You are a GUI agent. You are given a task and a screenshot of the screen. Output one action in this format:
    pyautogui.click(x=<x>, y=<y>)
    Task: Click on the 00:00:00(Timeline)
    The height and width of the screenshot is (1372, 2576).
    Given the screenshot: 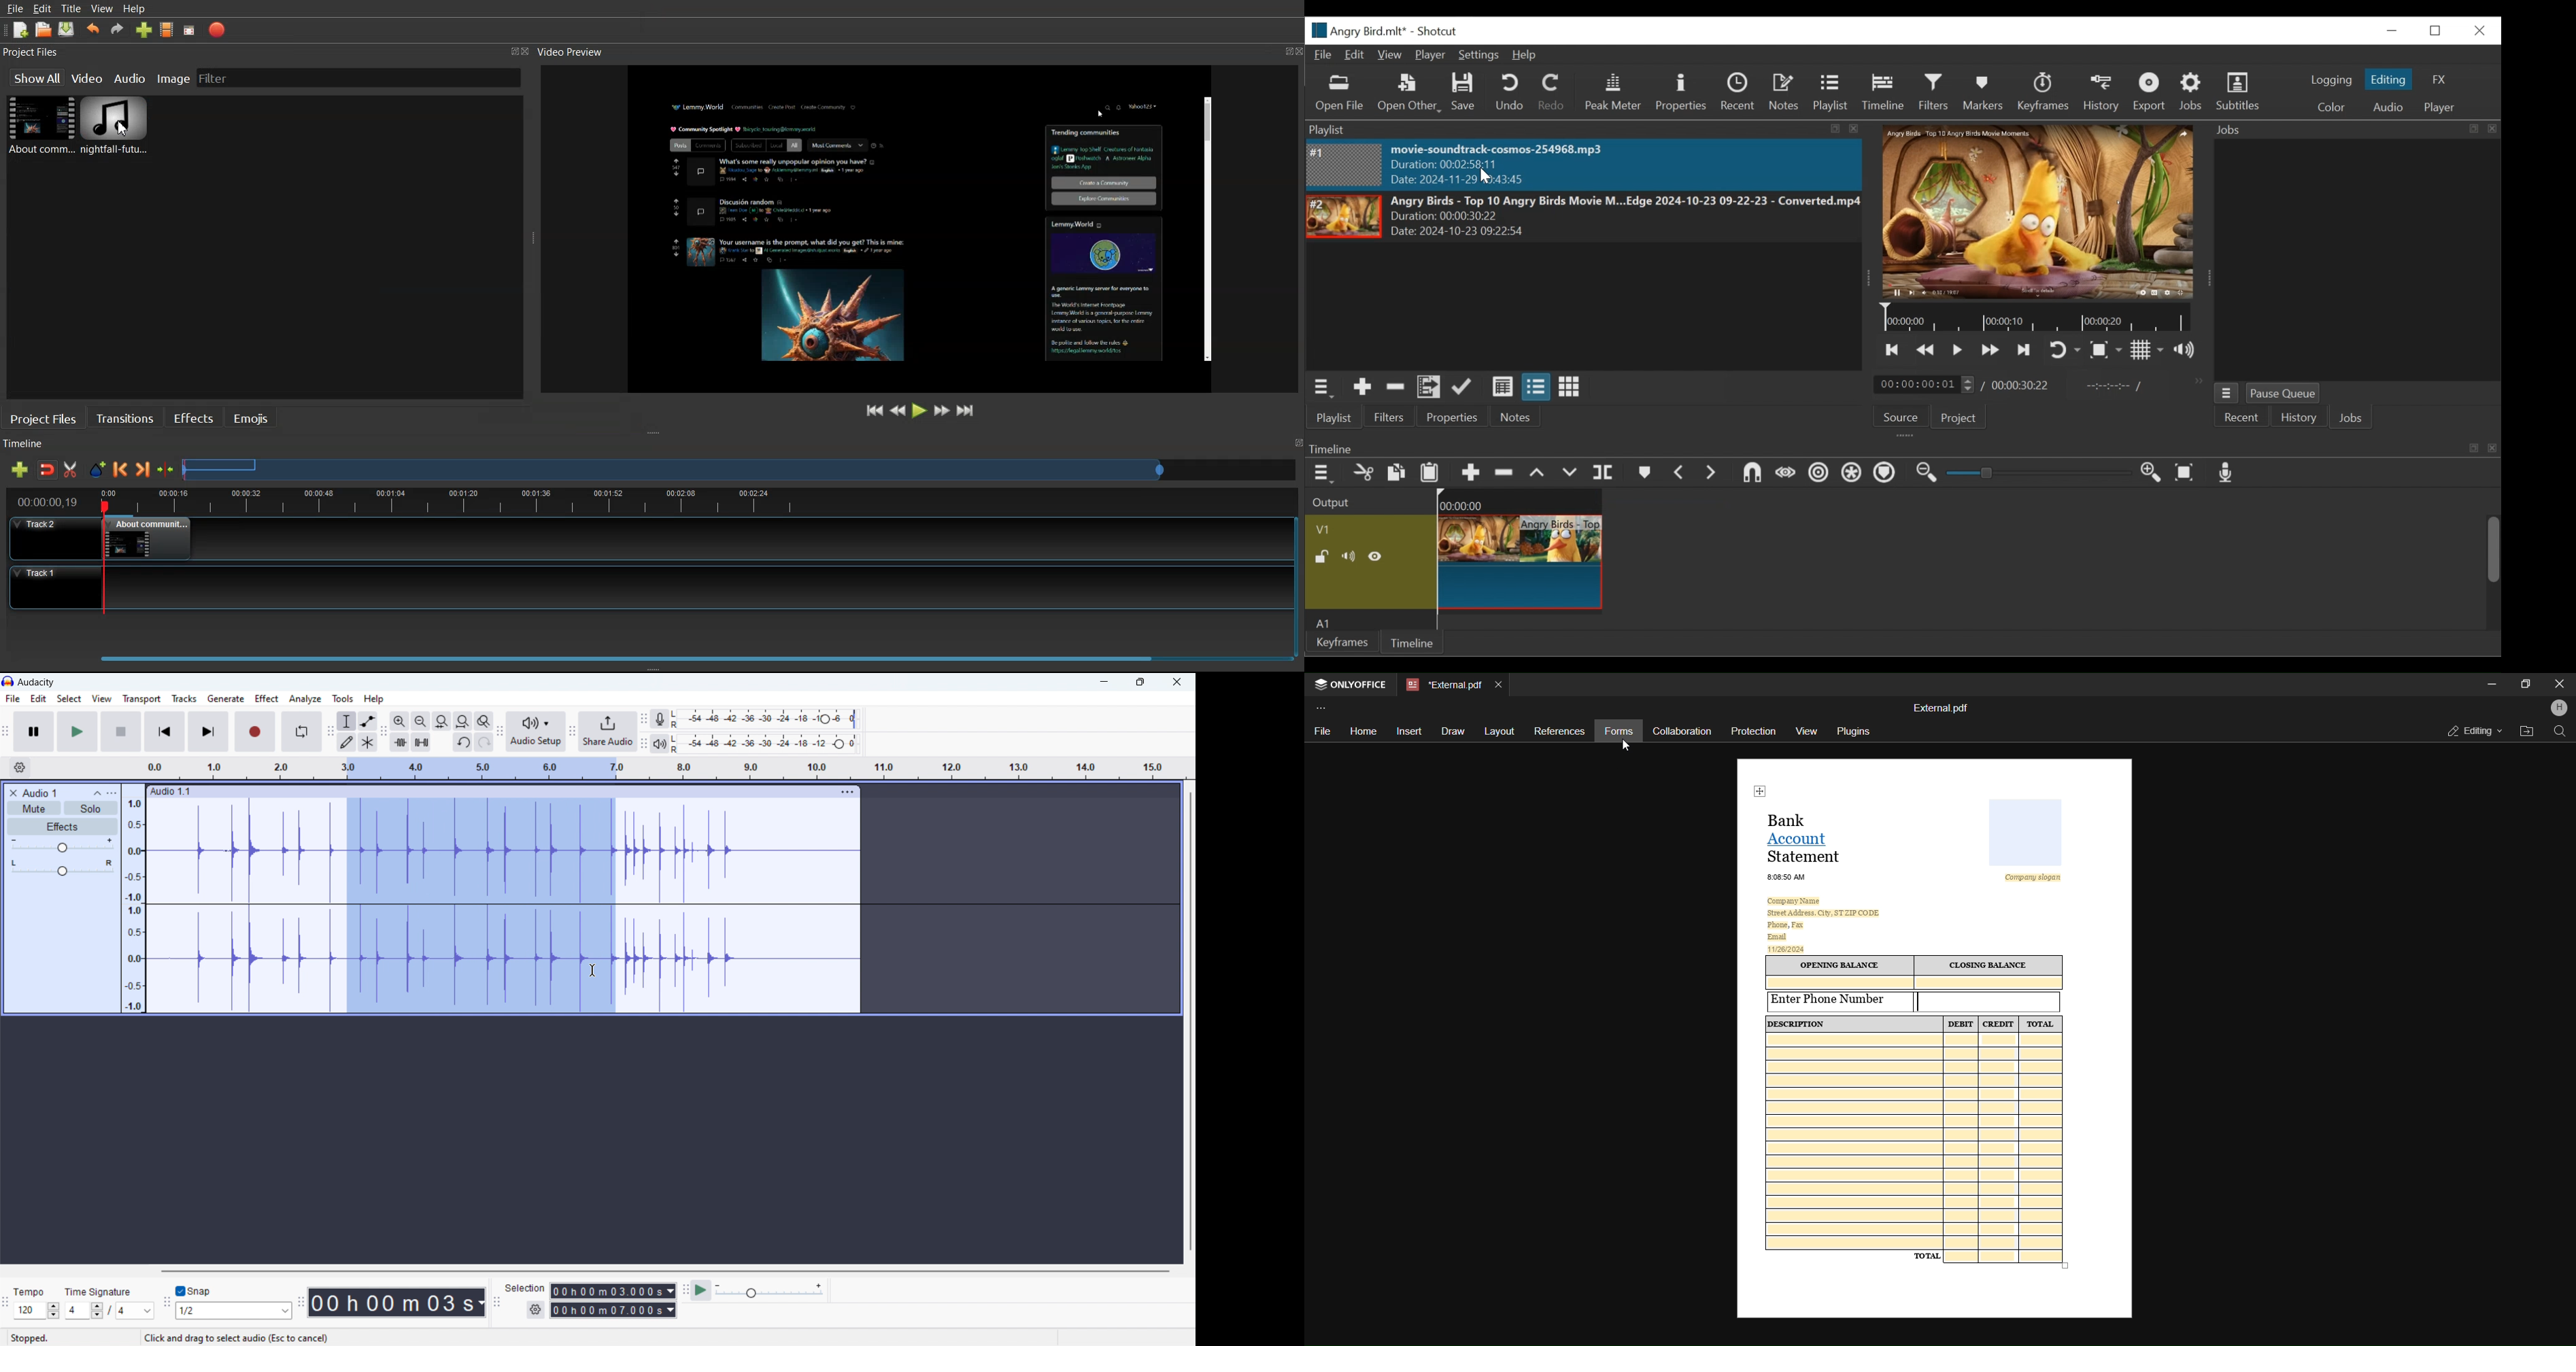 What is the action you would take?
    pyautogui.click(x=1524, y=501)
    